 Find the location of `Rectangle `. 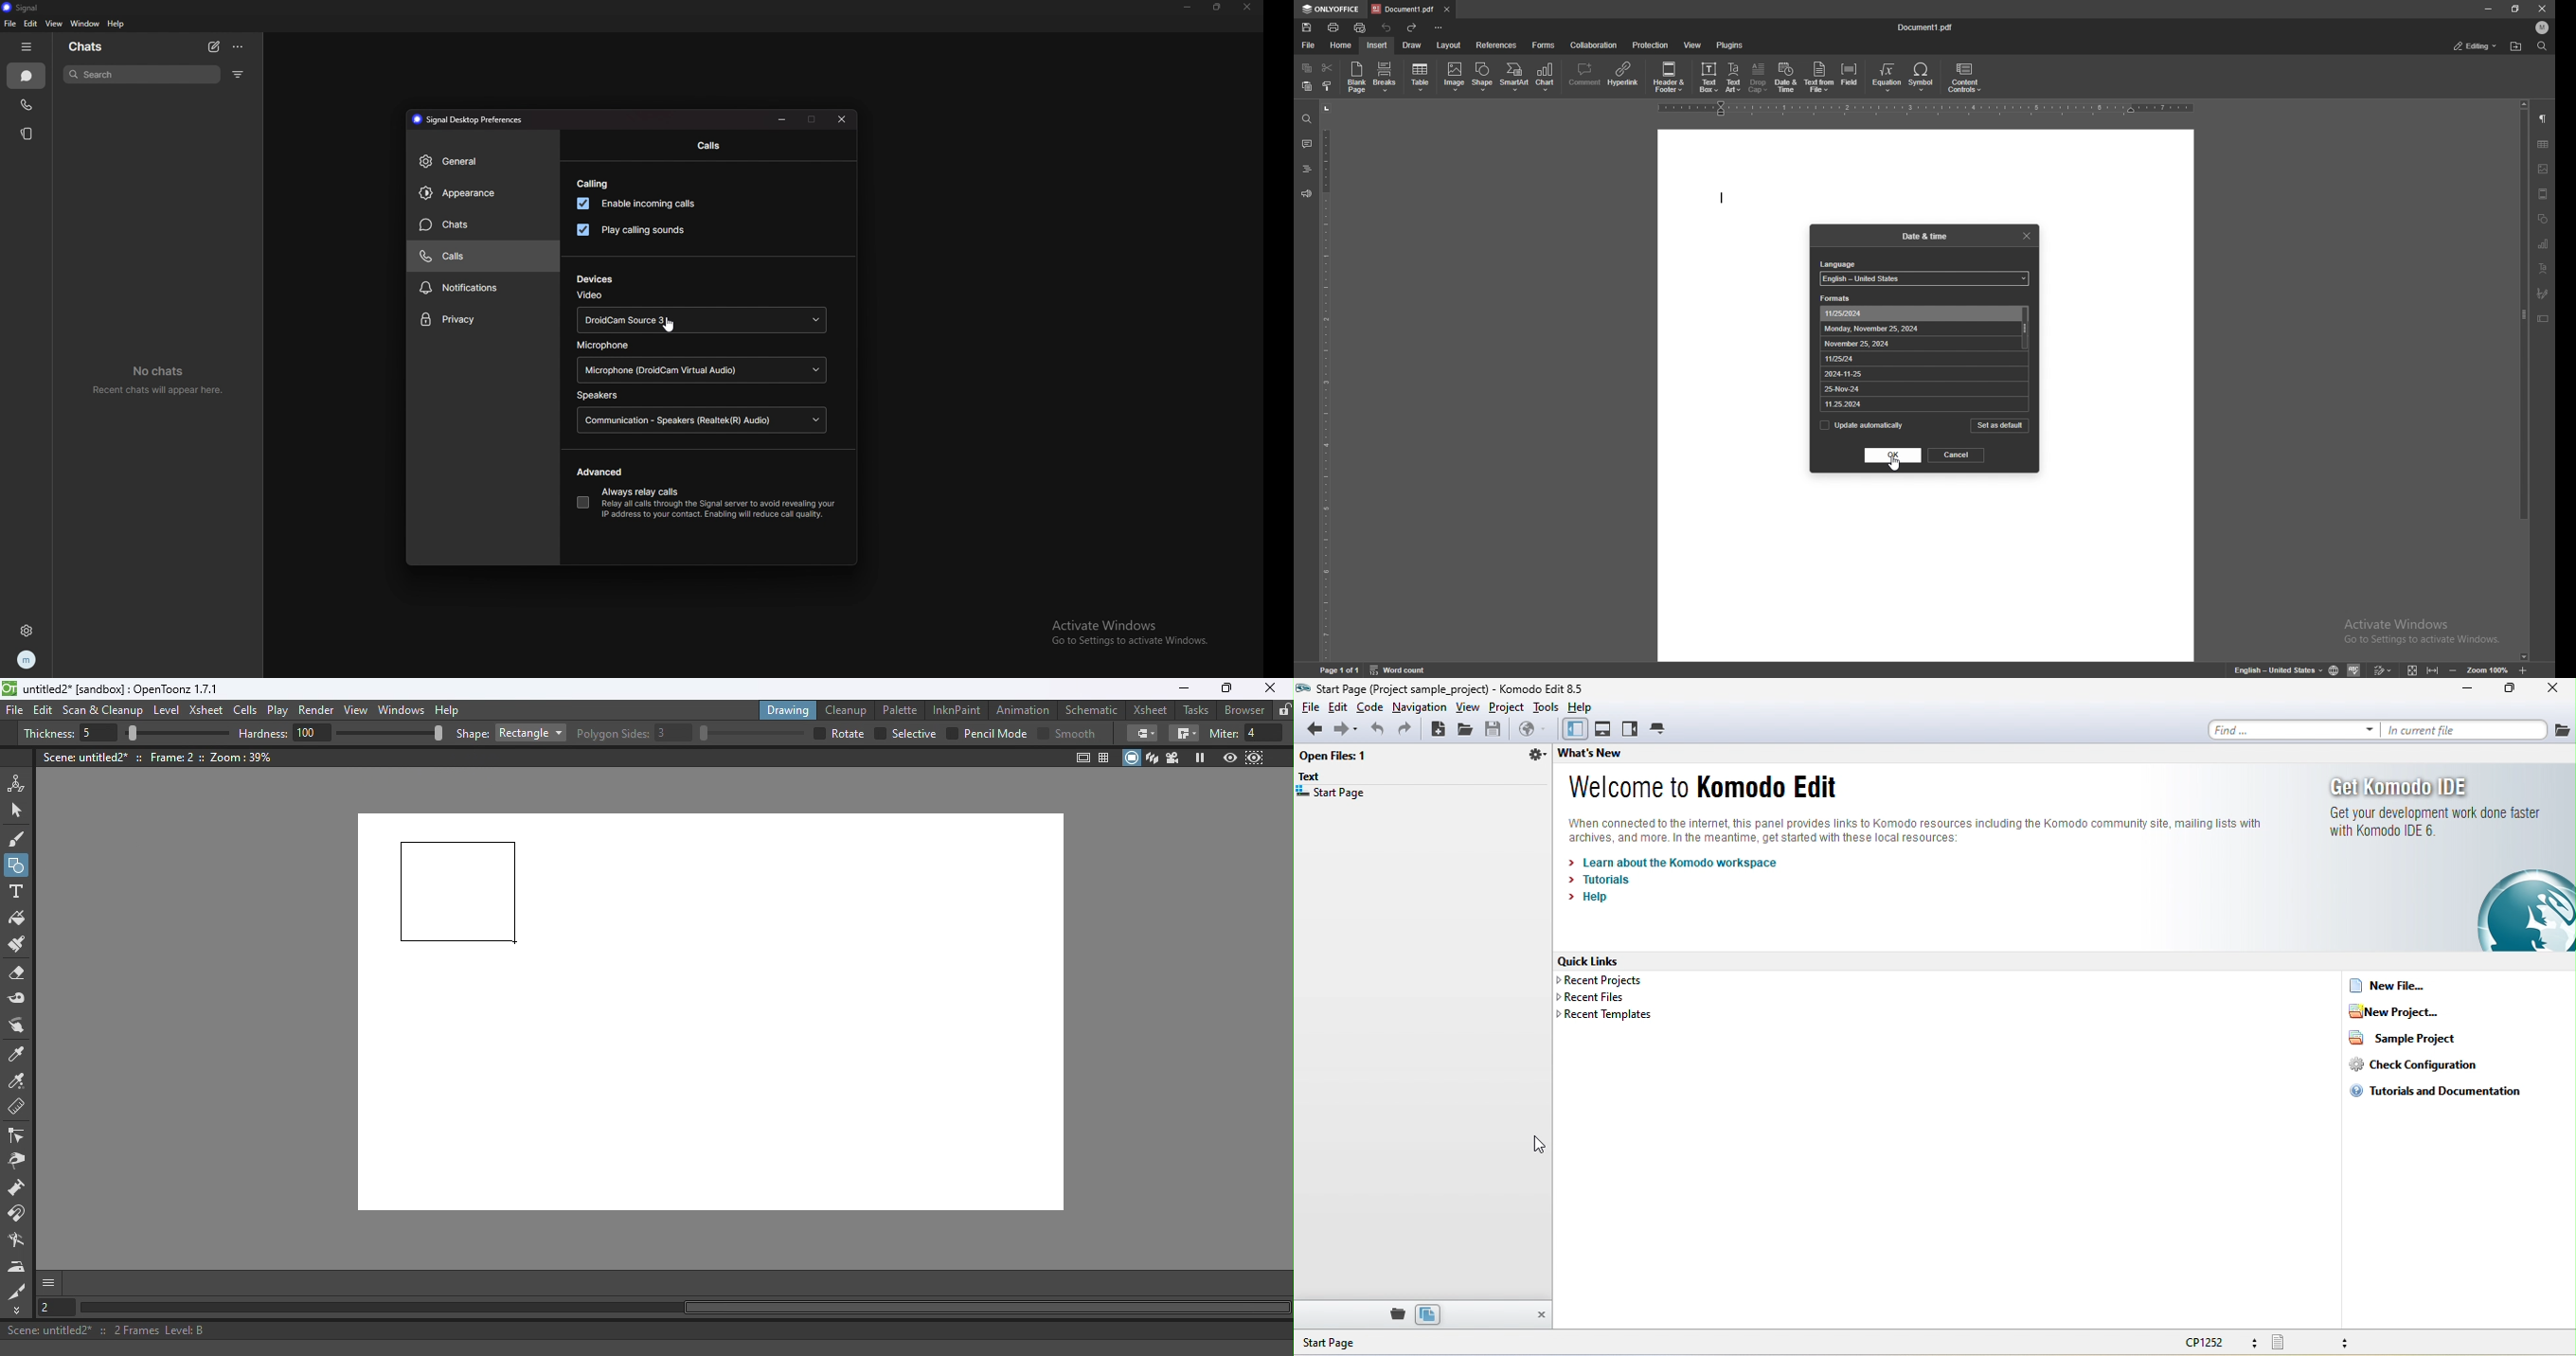

Rectangle  is located at coordinates (530, 733).